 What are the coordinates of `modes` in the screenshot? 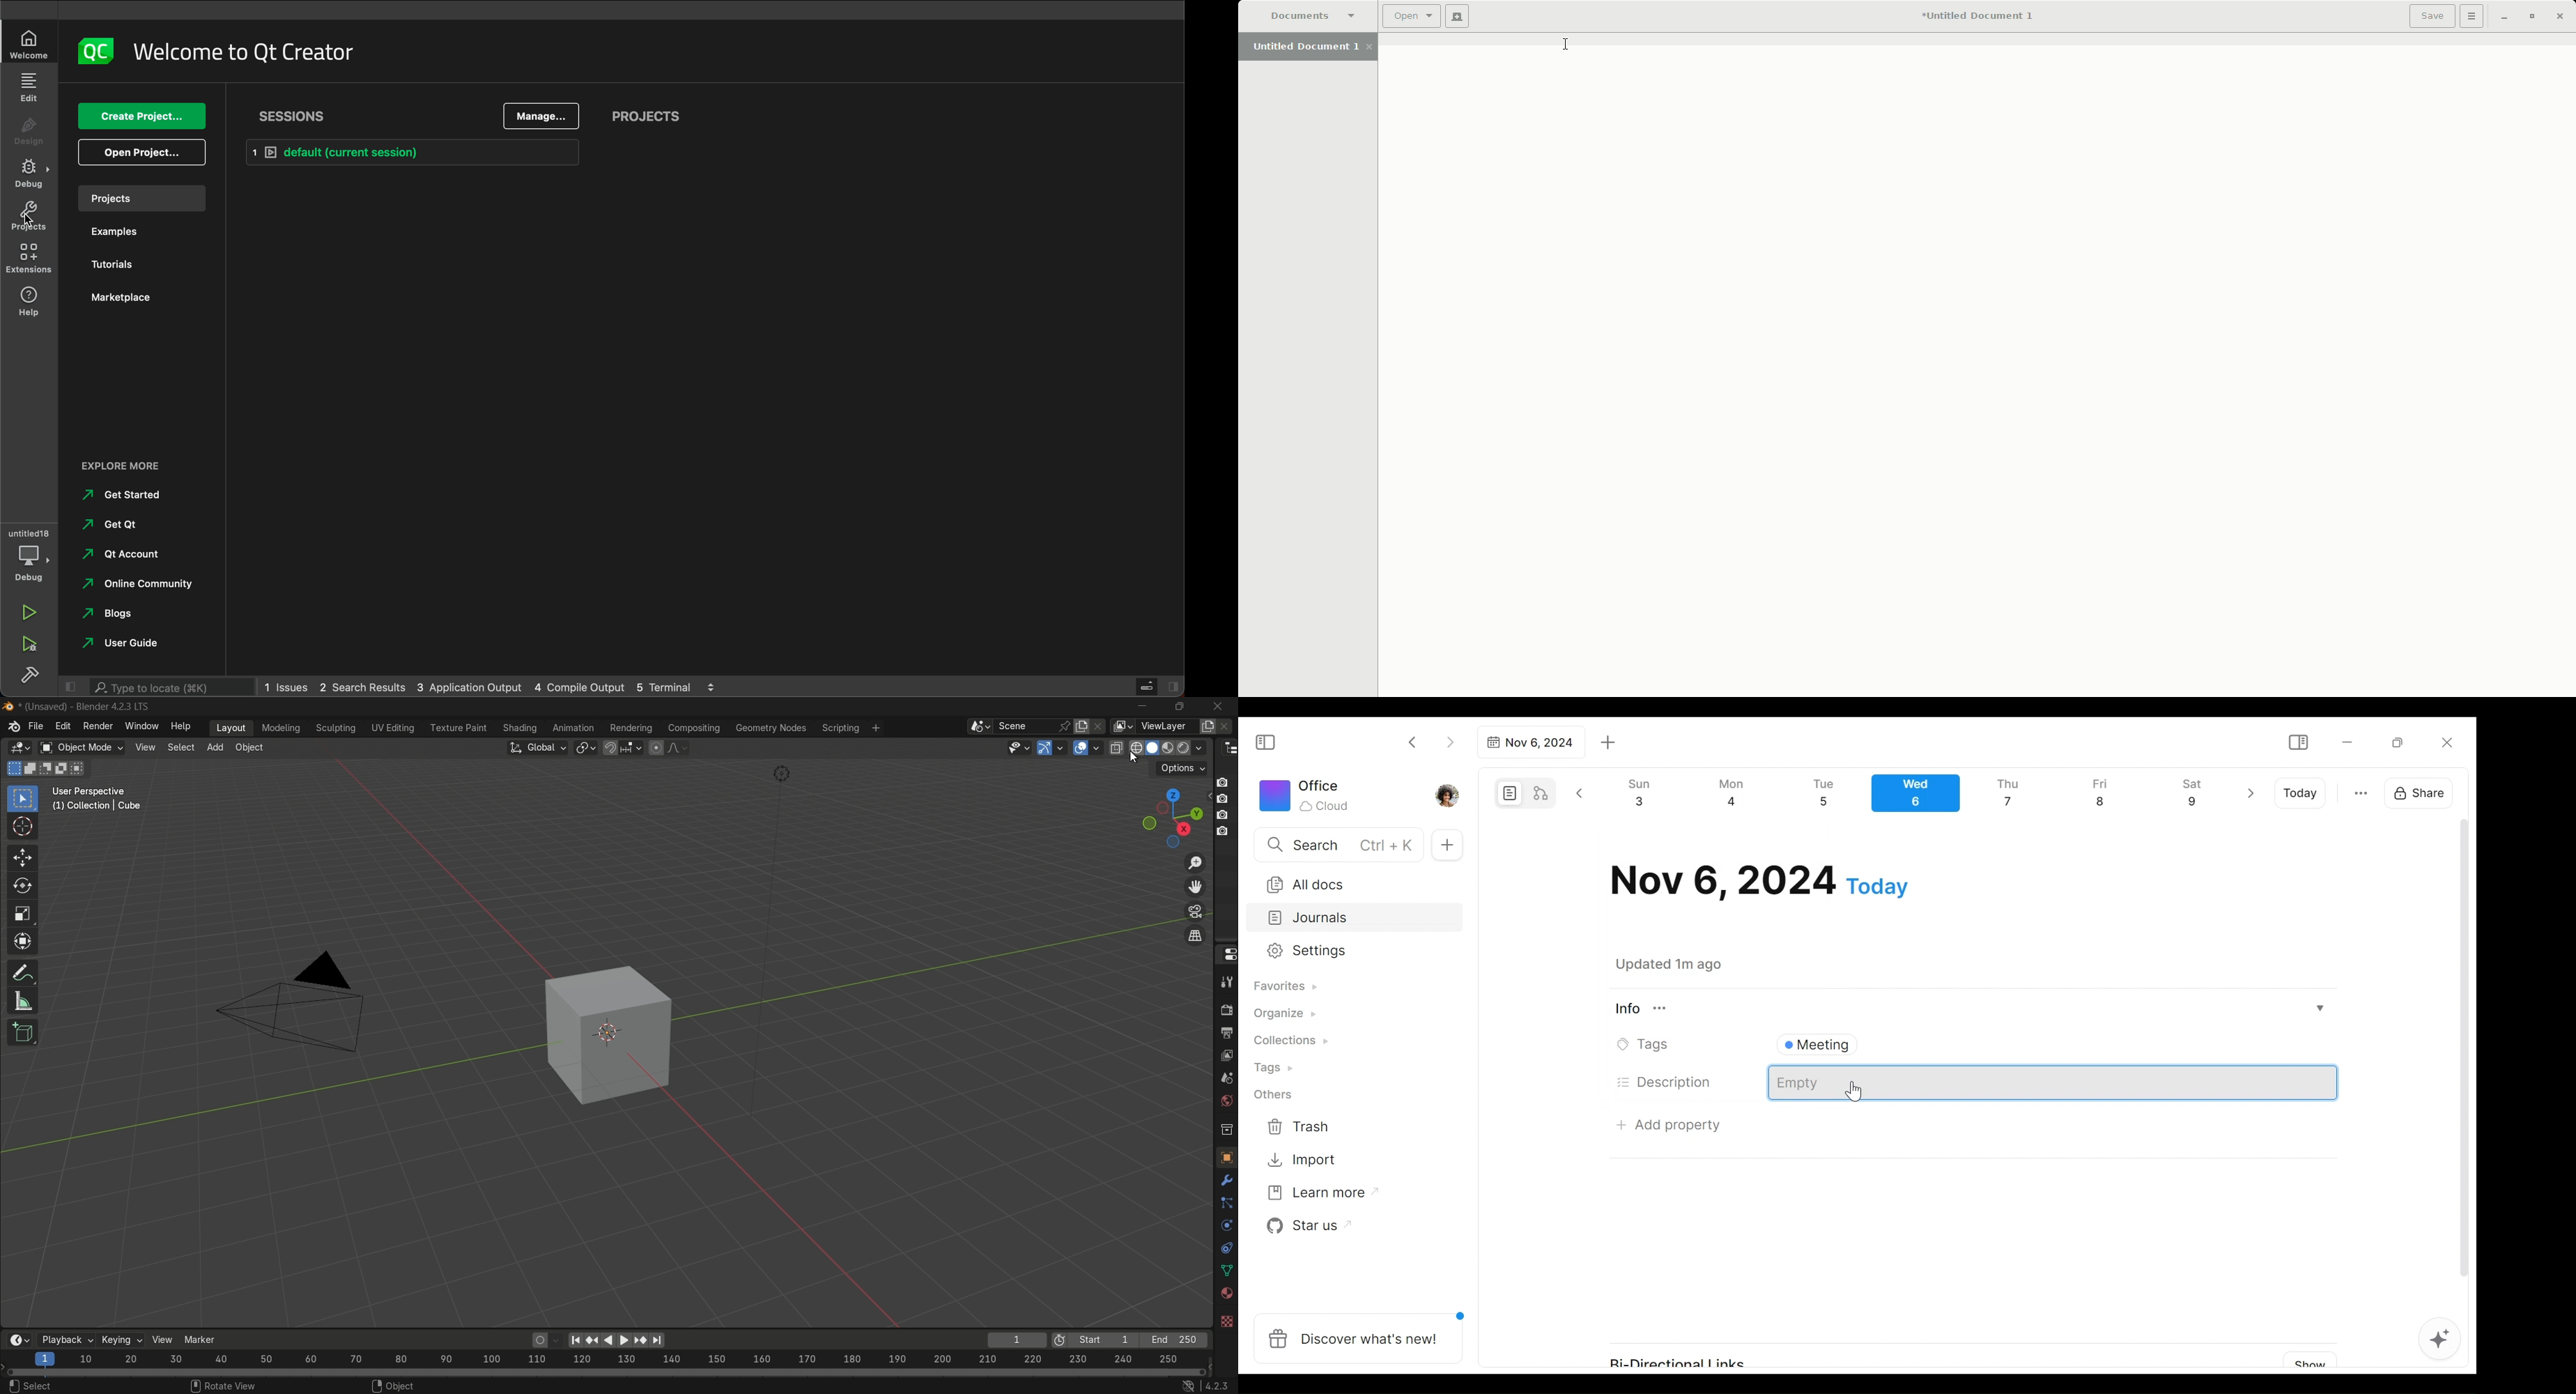 It's located at (48, 767).